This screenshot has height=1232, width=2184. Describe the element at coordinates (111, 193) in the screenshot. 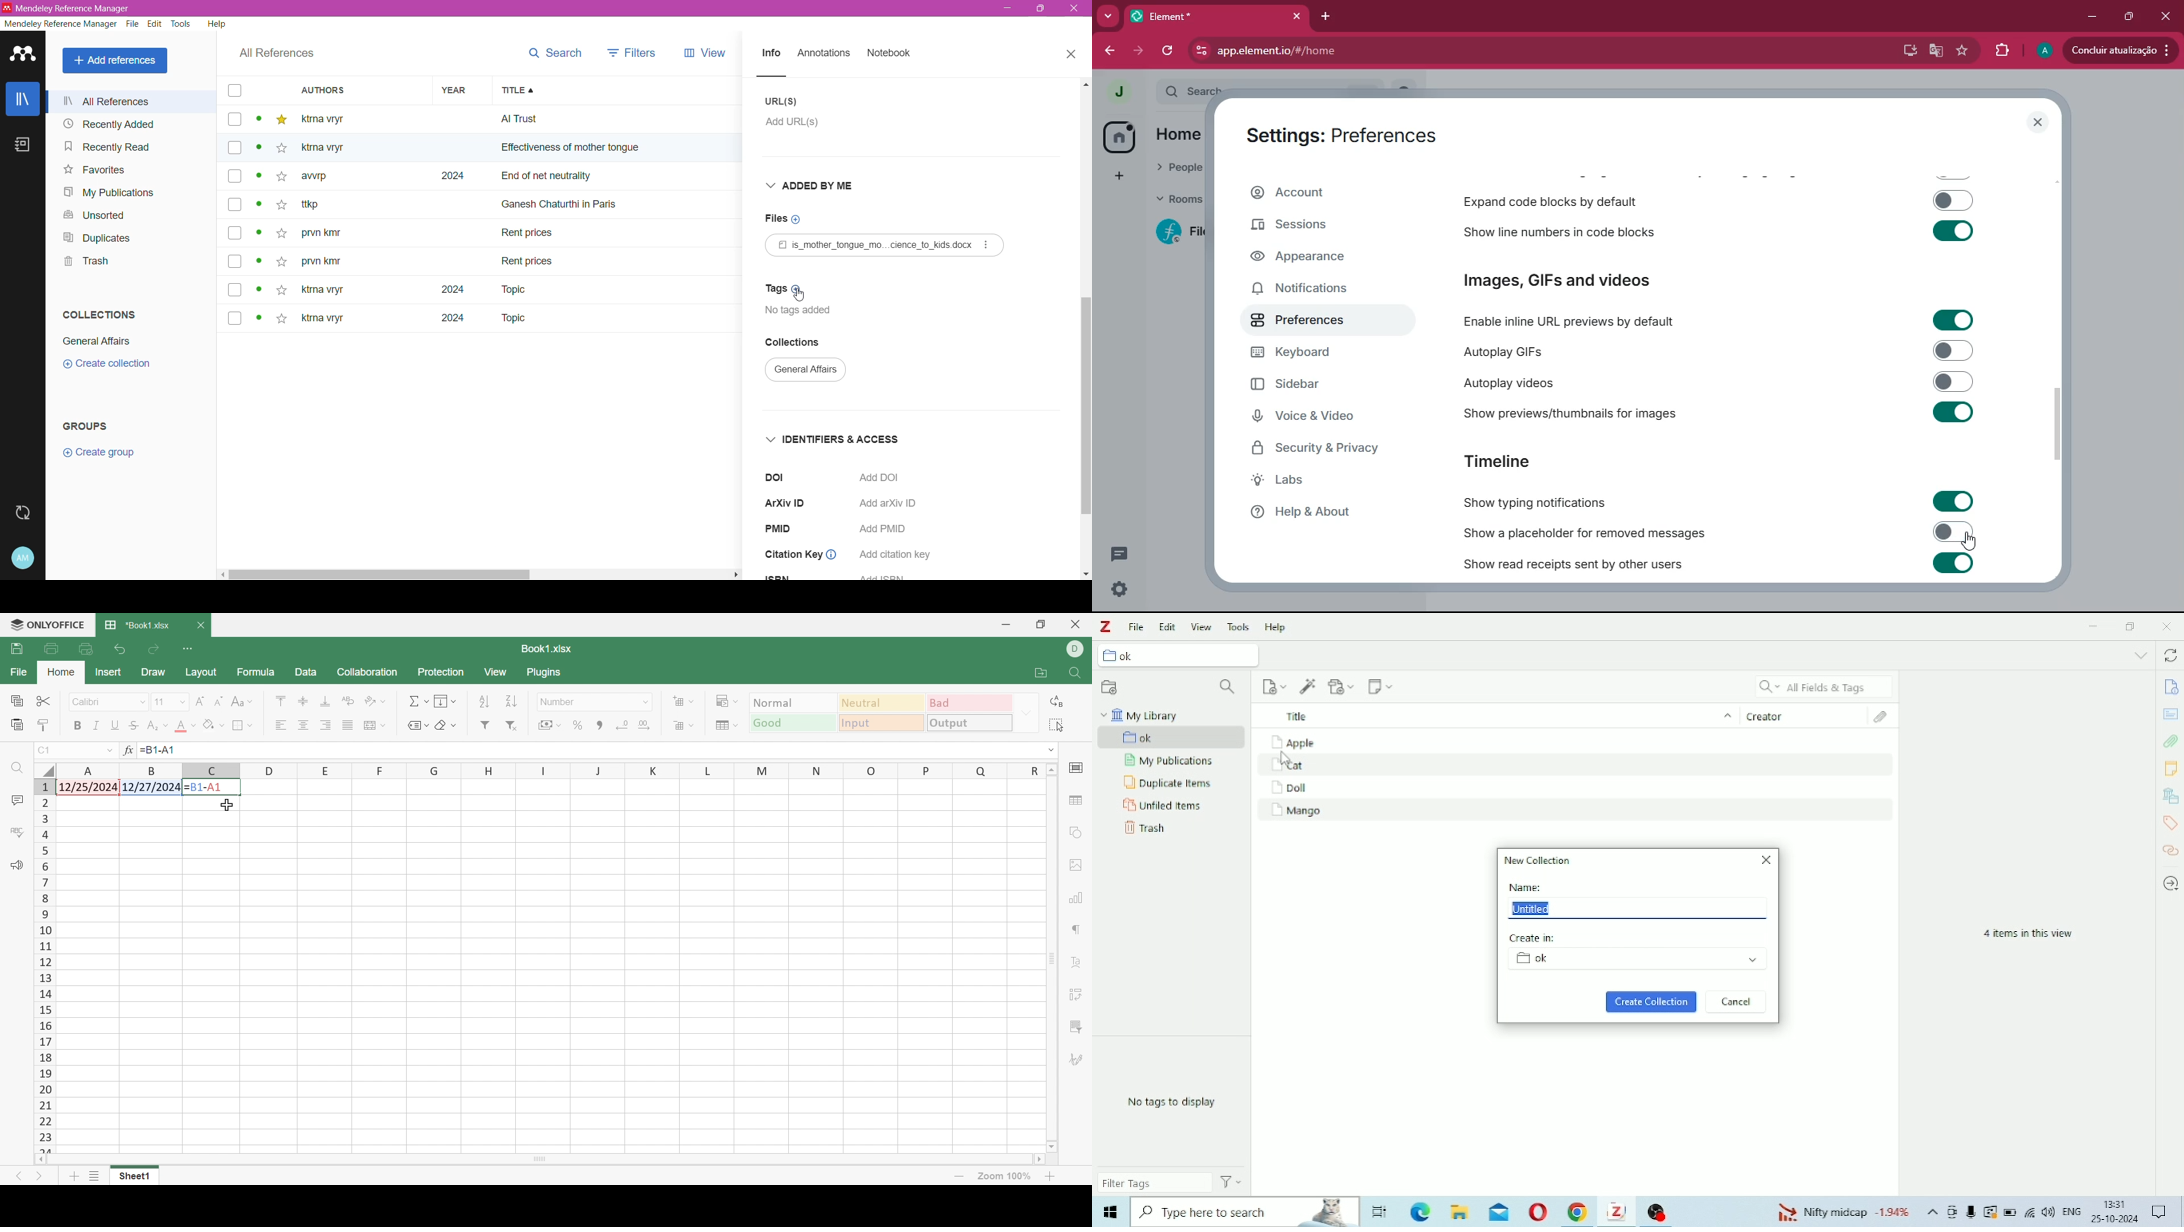

I see `My Publications` at that location.